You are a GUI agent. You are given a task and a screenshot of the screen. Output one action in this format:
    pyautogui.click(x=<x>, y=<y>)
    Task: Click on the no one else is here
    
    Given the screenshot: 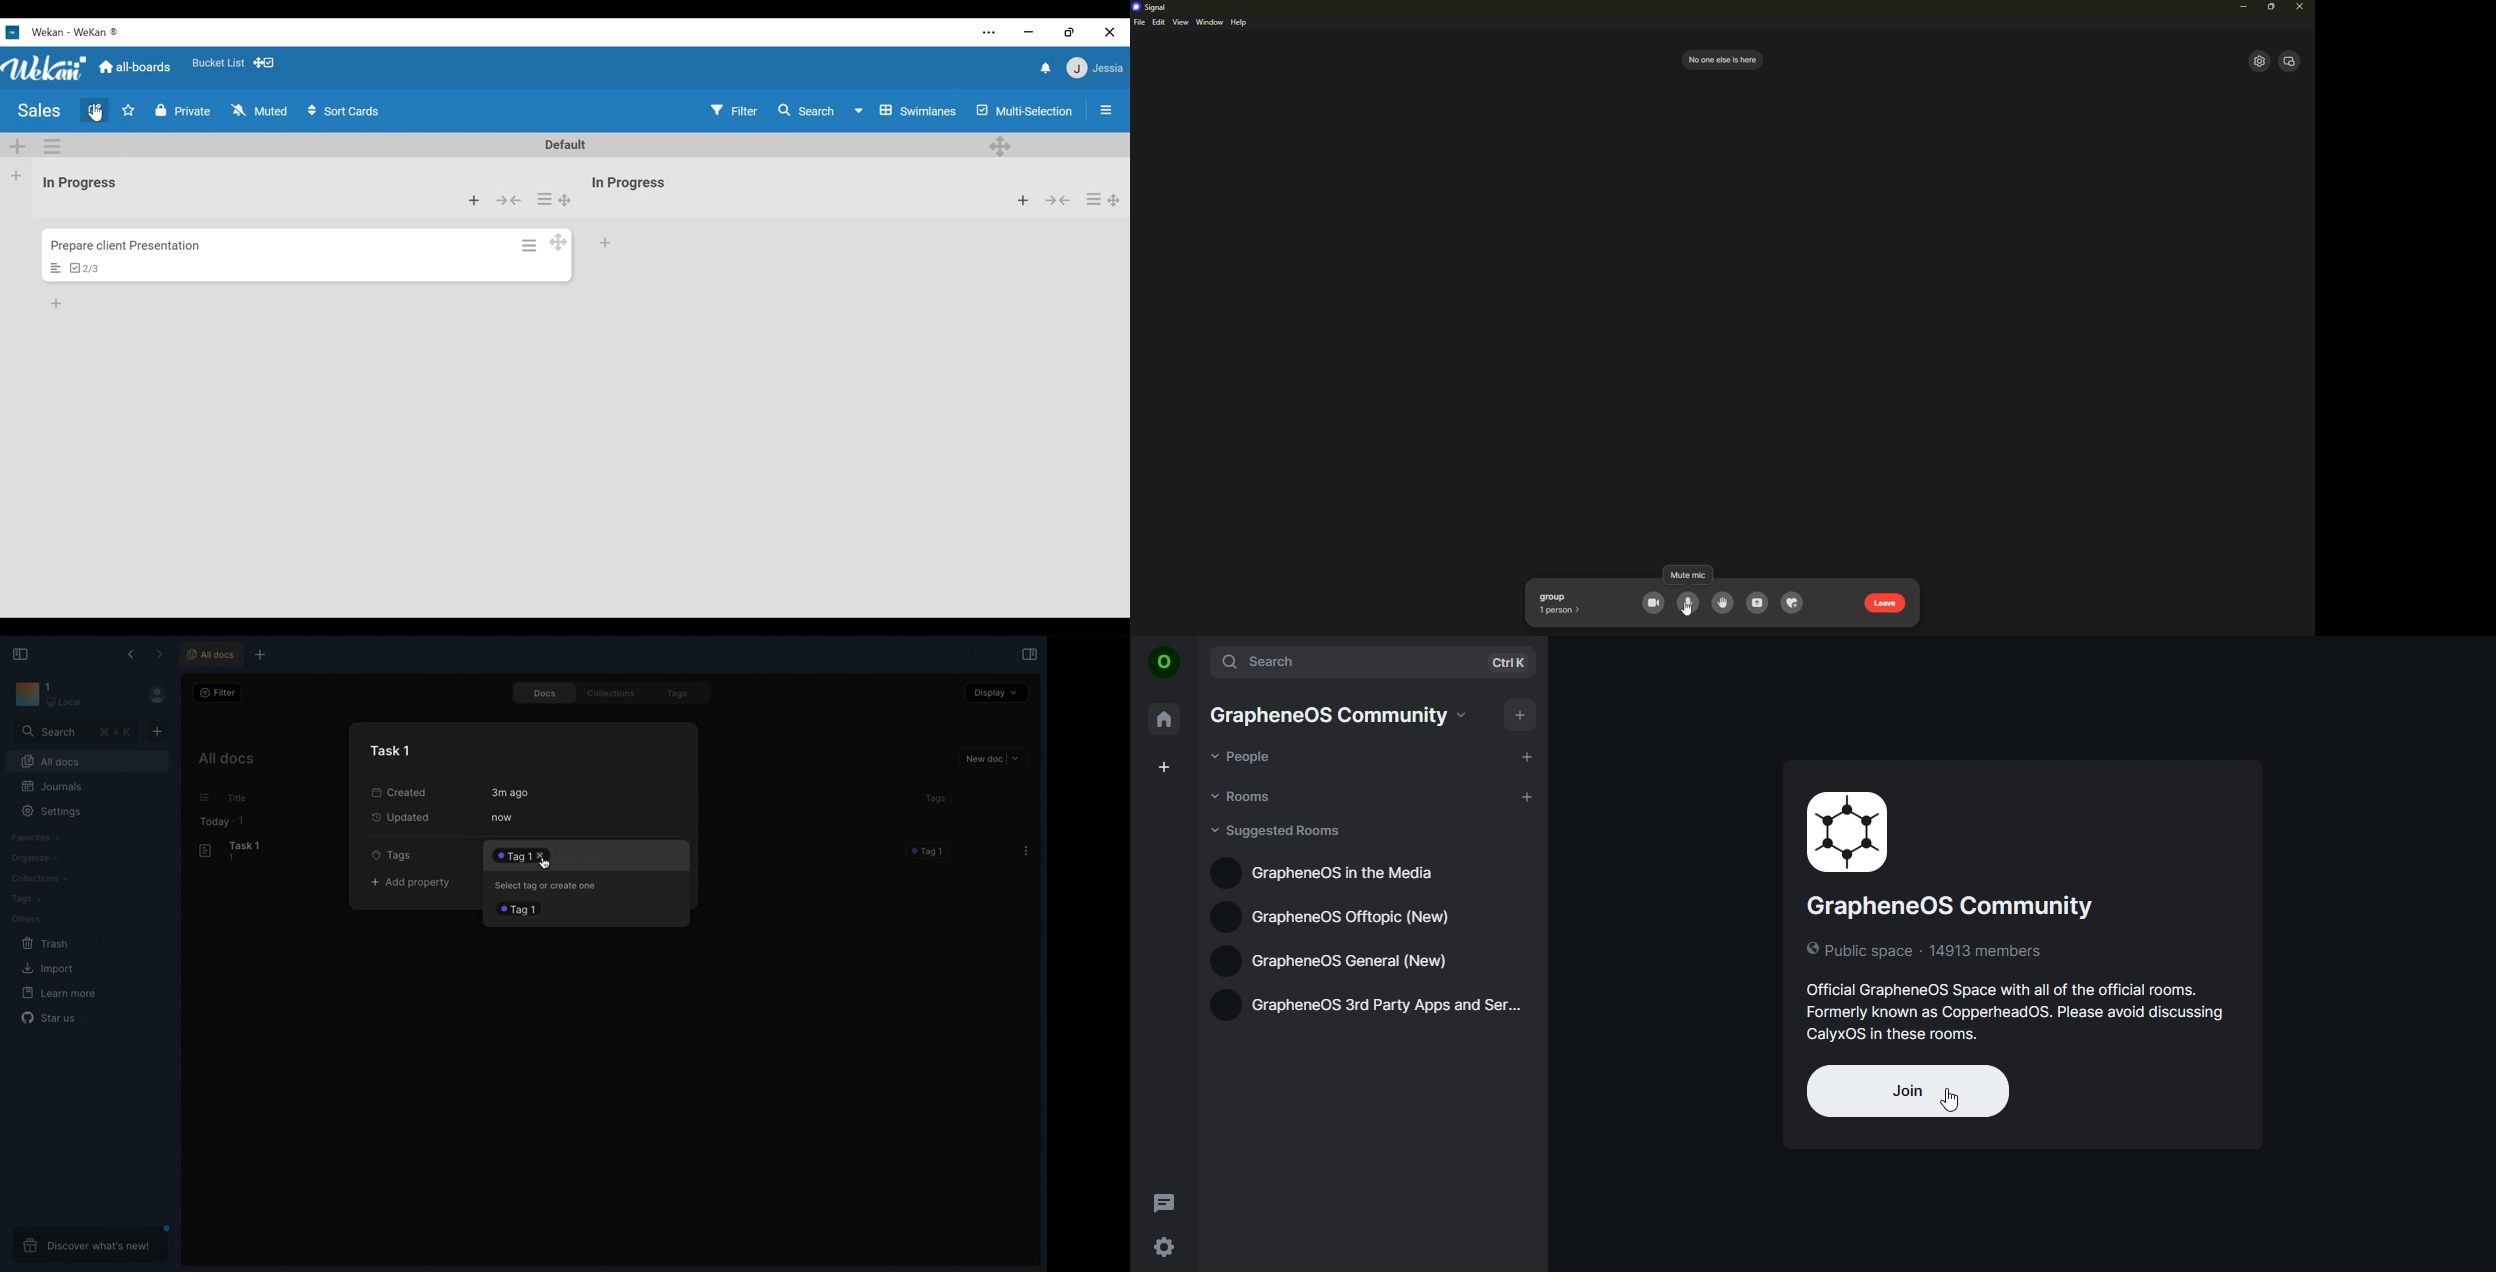 What is the action you would take?
    pyautogui.click(x=1722, y=59)
    